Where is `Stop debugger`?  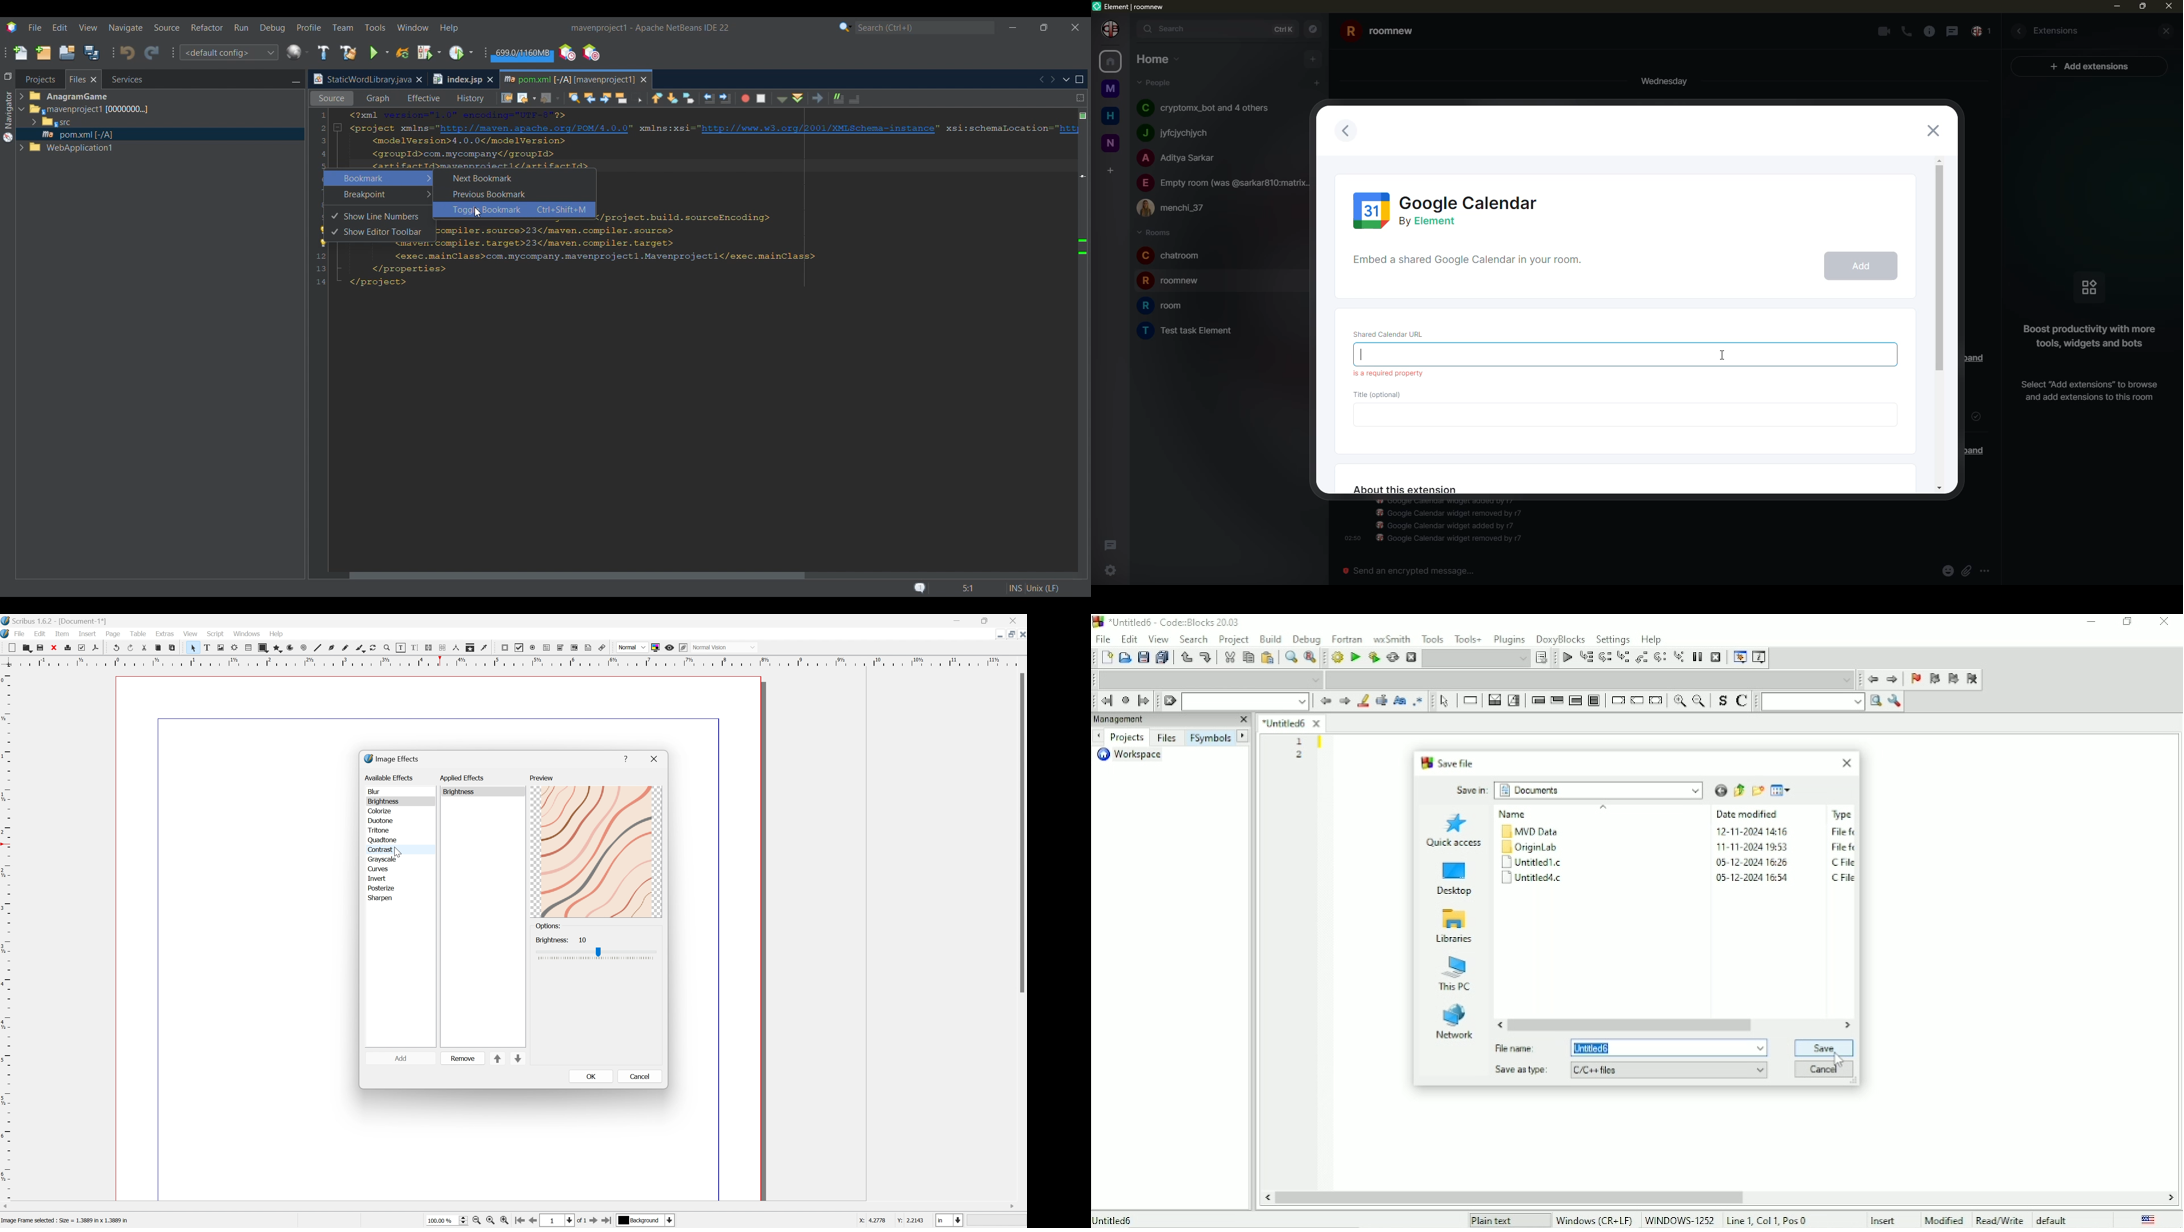
Stop debugger is located at coordinates (1715, 657).